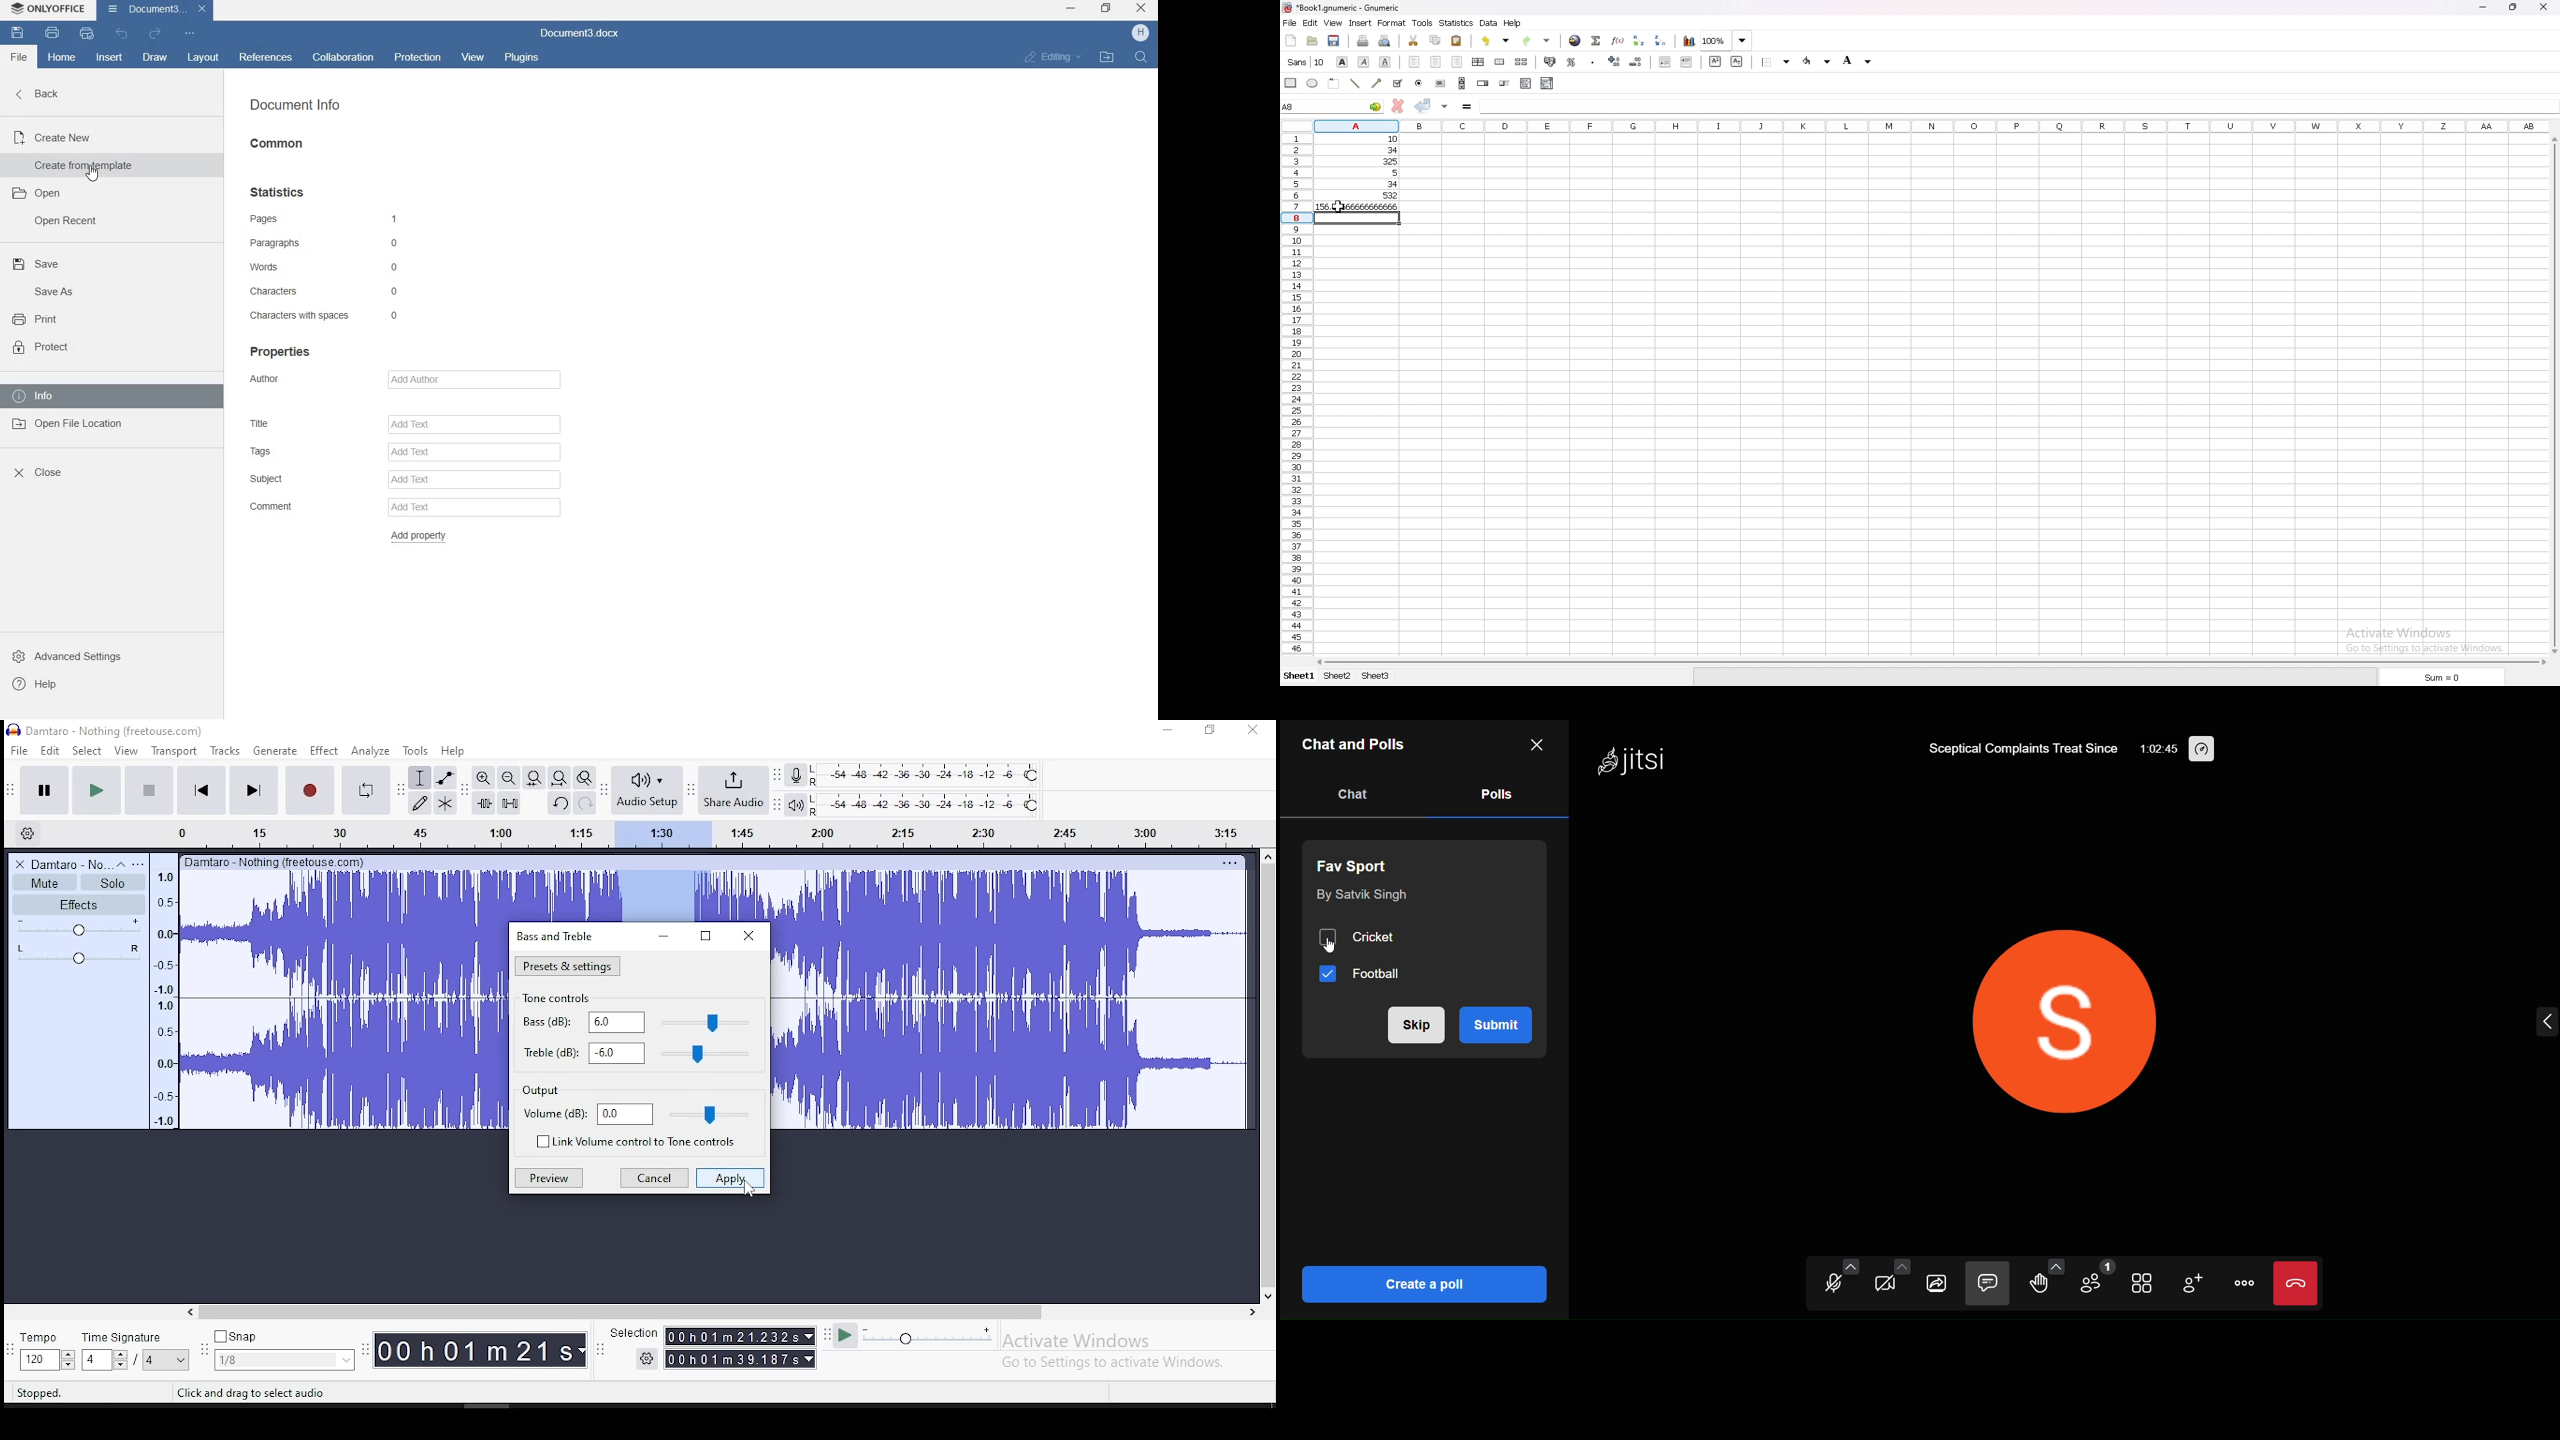  What do you see at coordinates (45, 192) in the screenshot?
I see `open` at bounding box center [45, 192].